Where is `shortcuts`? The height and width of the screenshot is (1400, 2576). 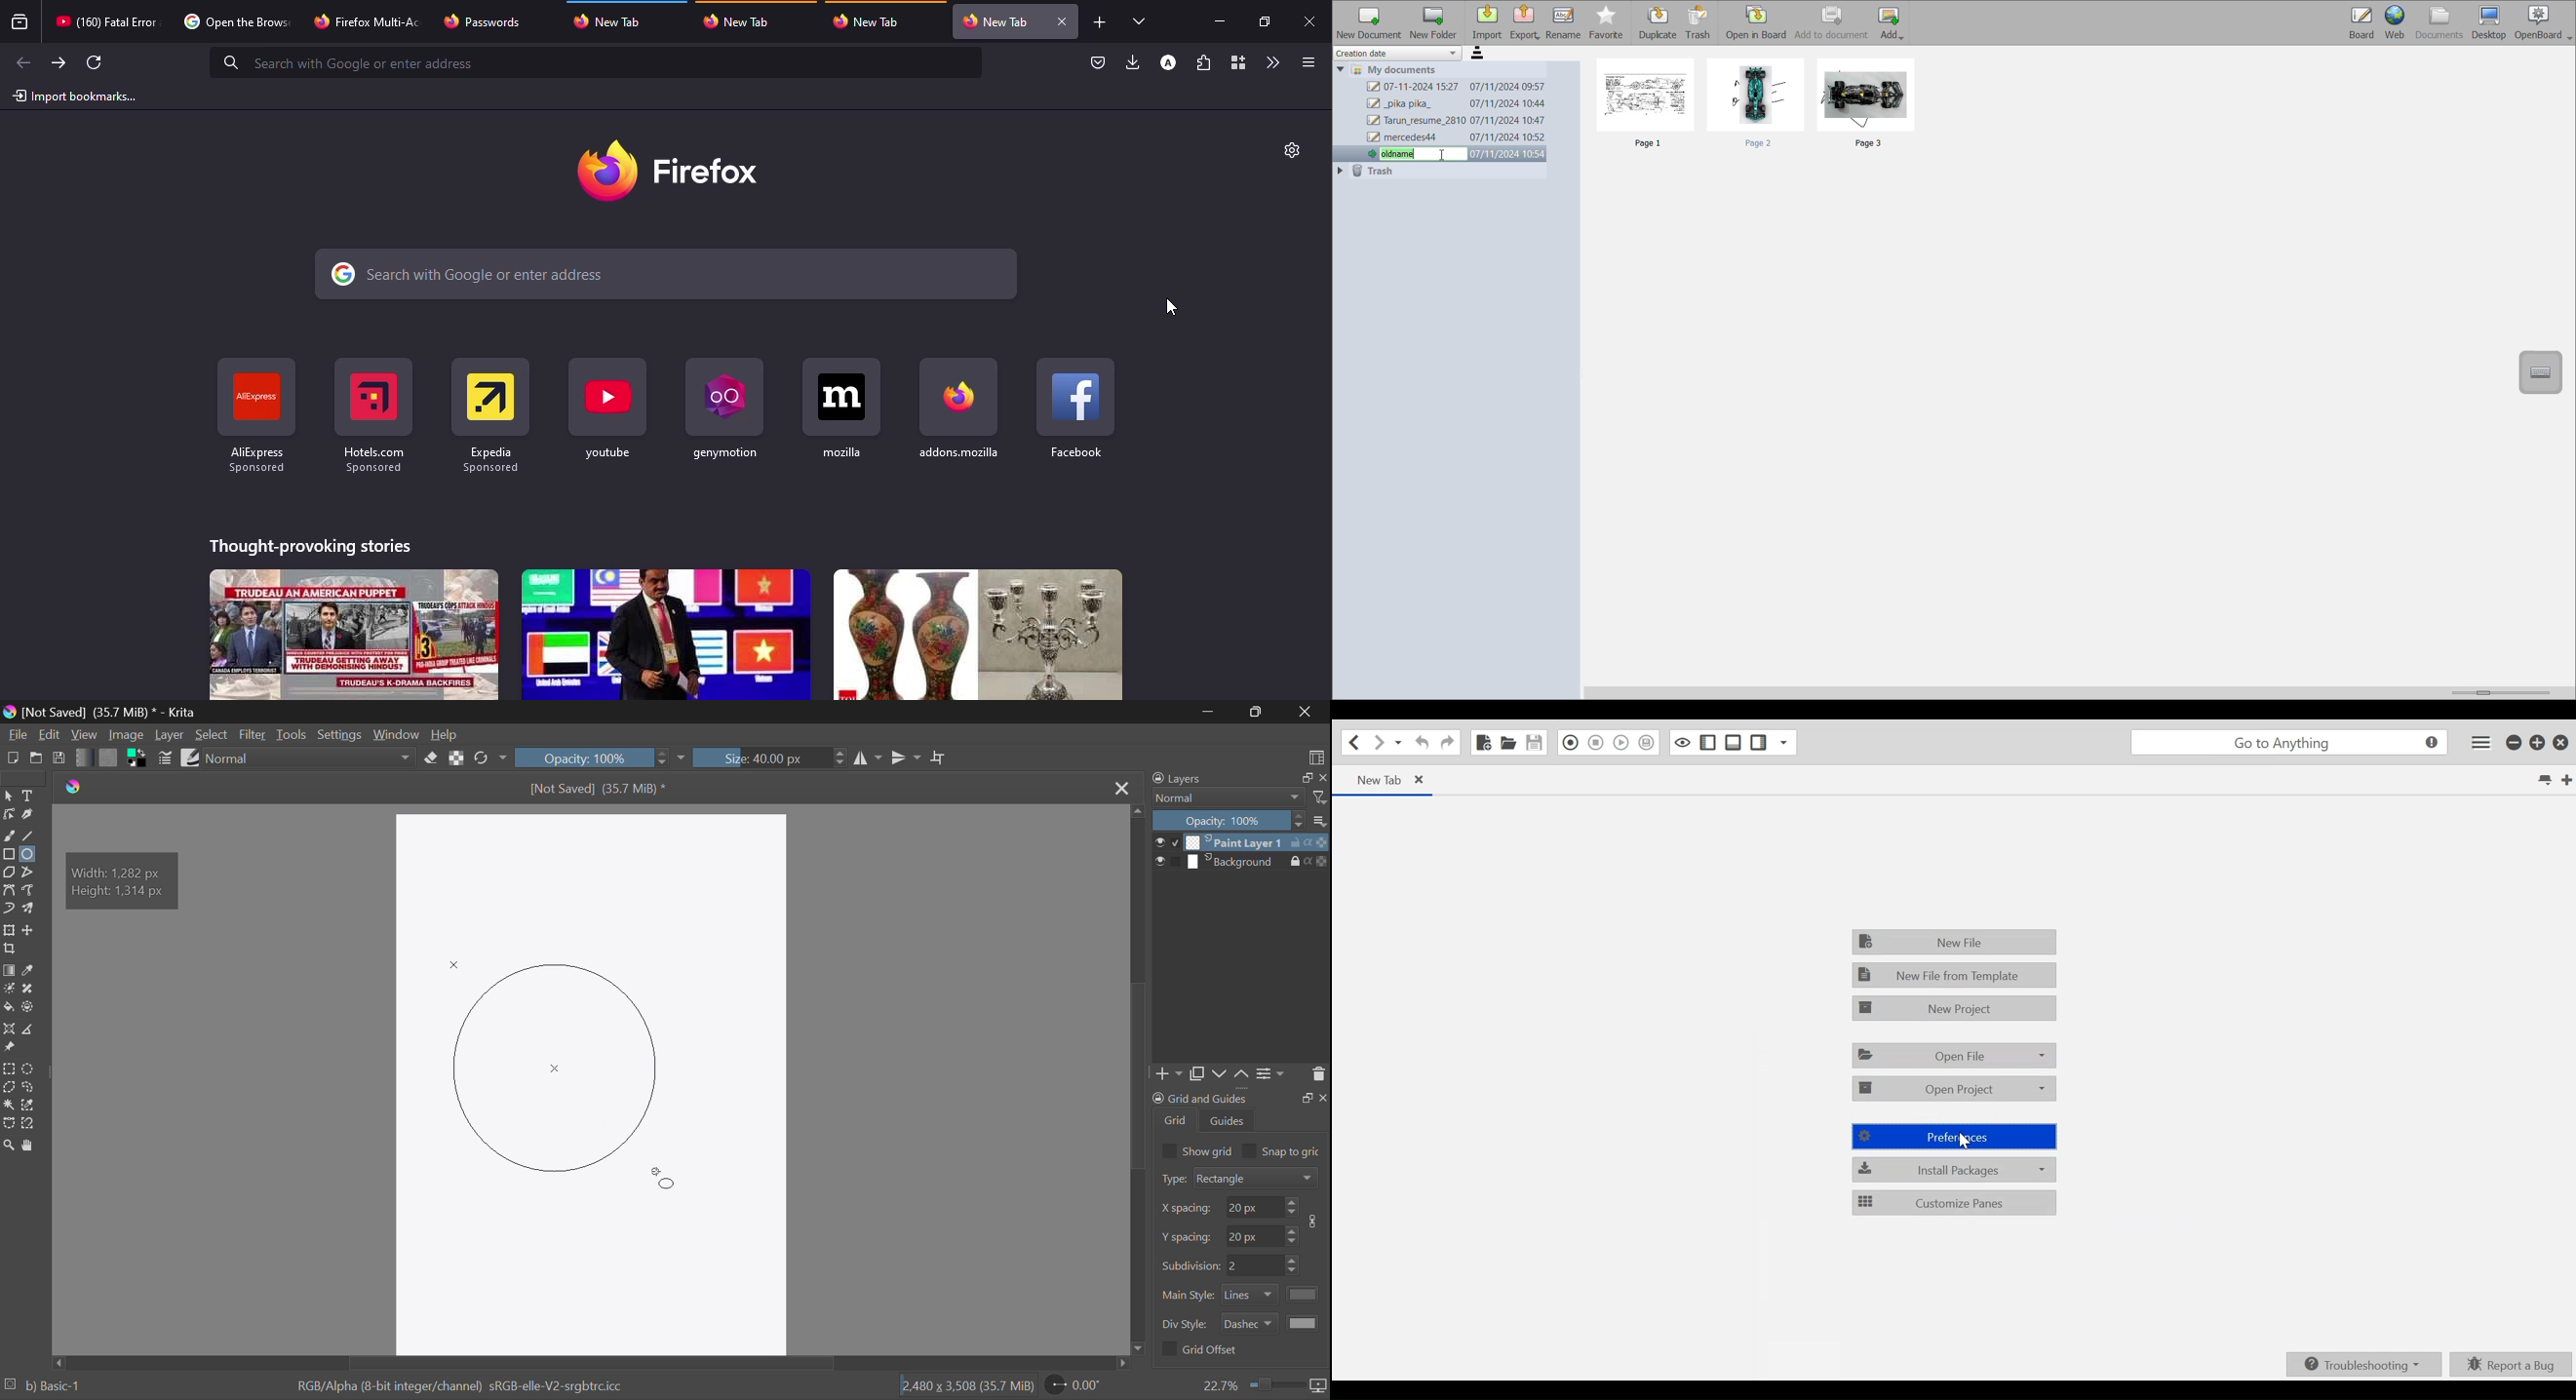
shortcuts is located at coordinates (960, 409).